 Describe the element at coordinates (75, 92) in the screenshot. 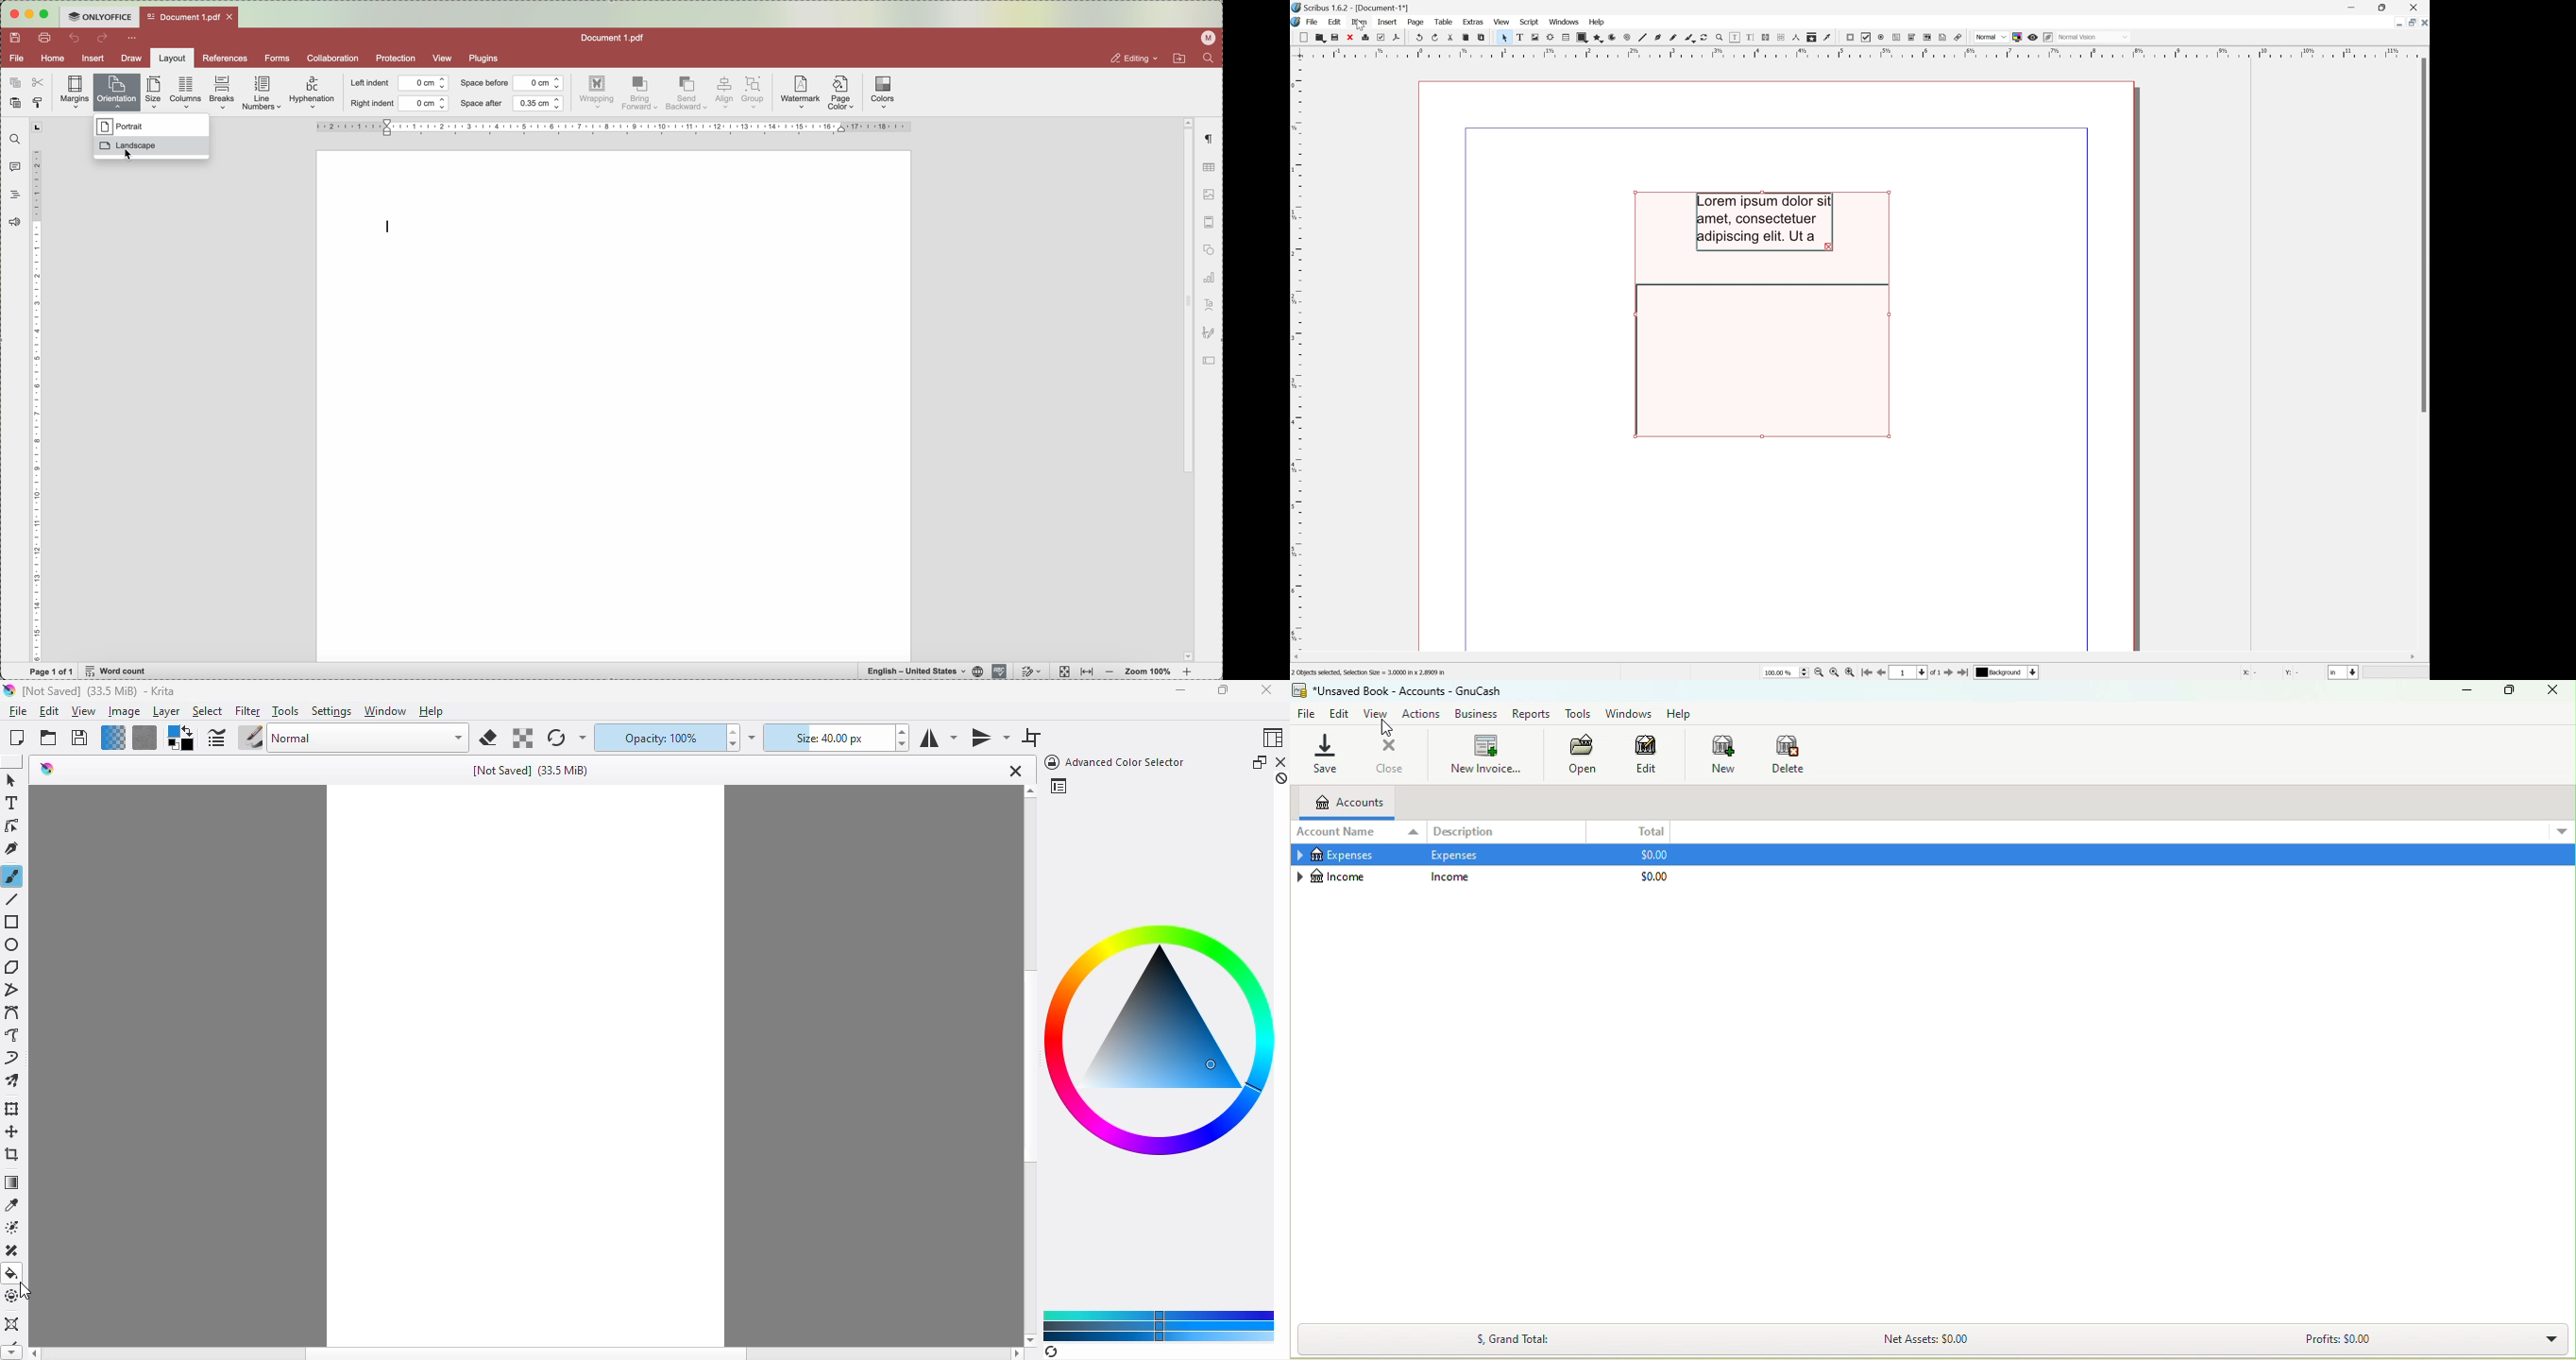

I see `margins` at that location.